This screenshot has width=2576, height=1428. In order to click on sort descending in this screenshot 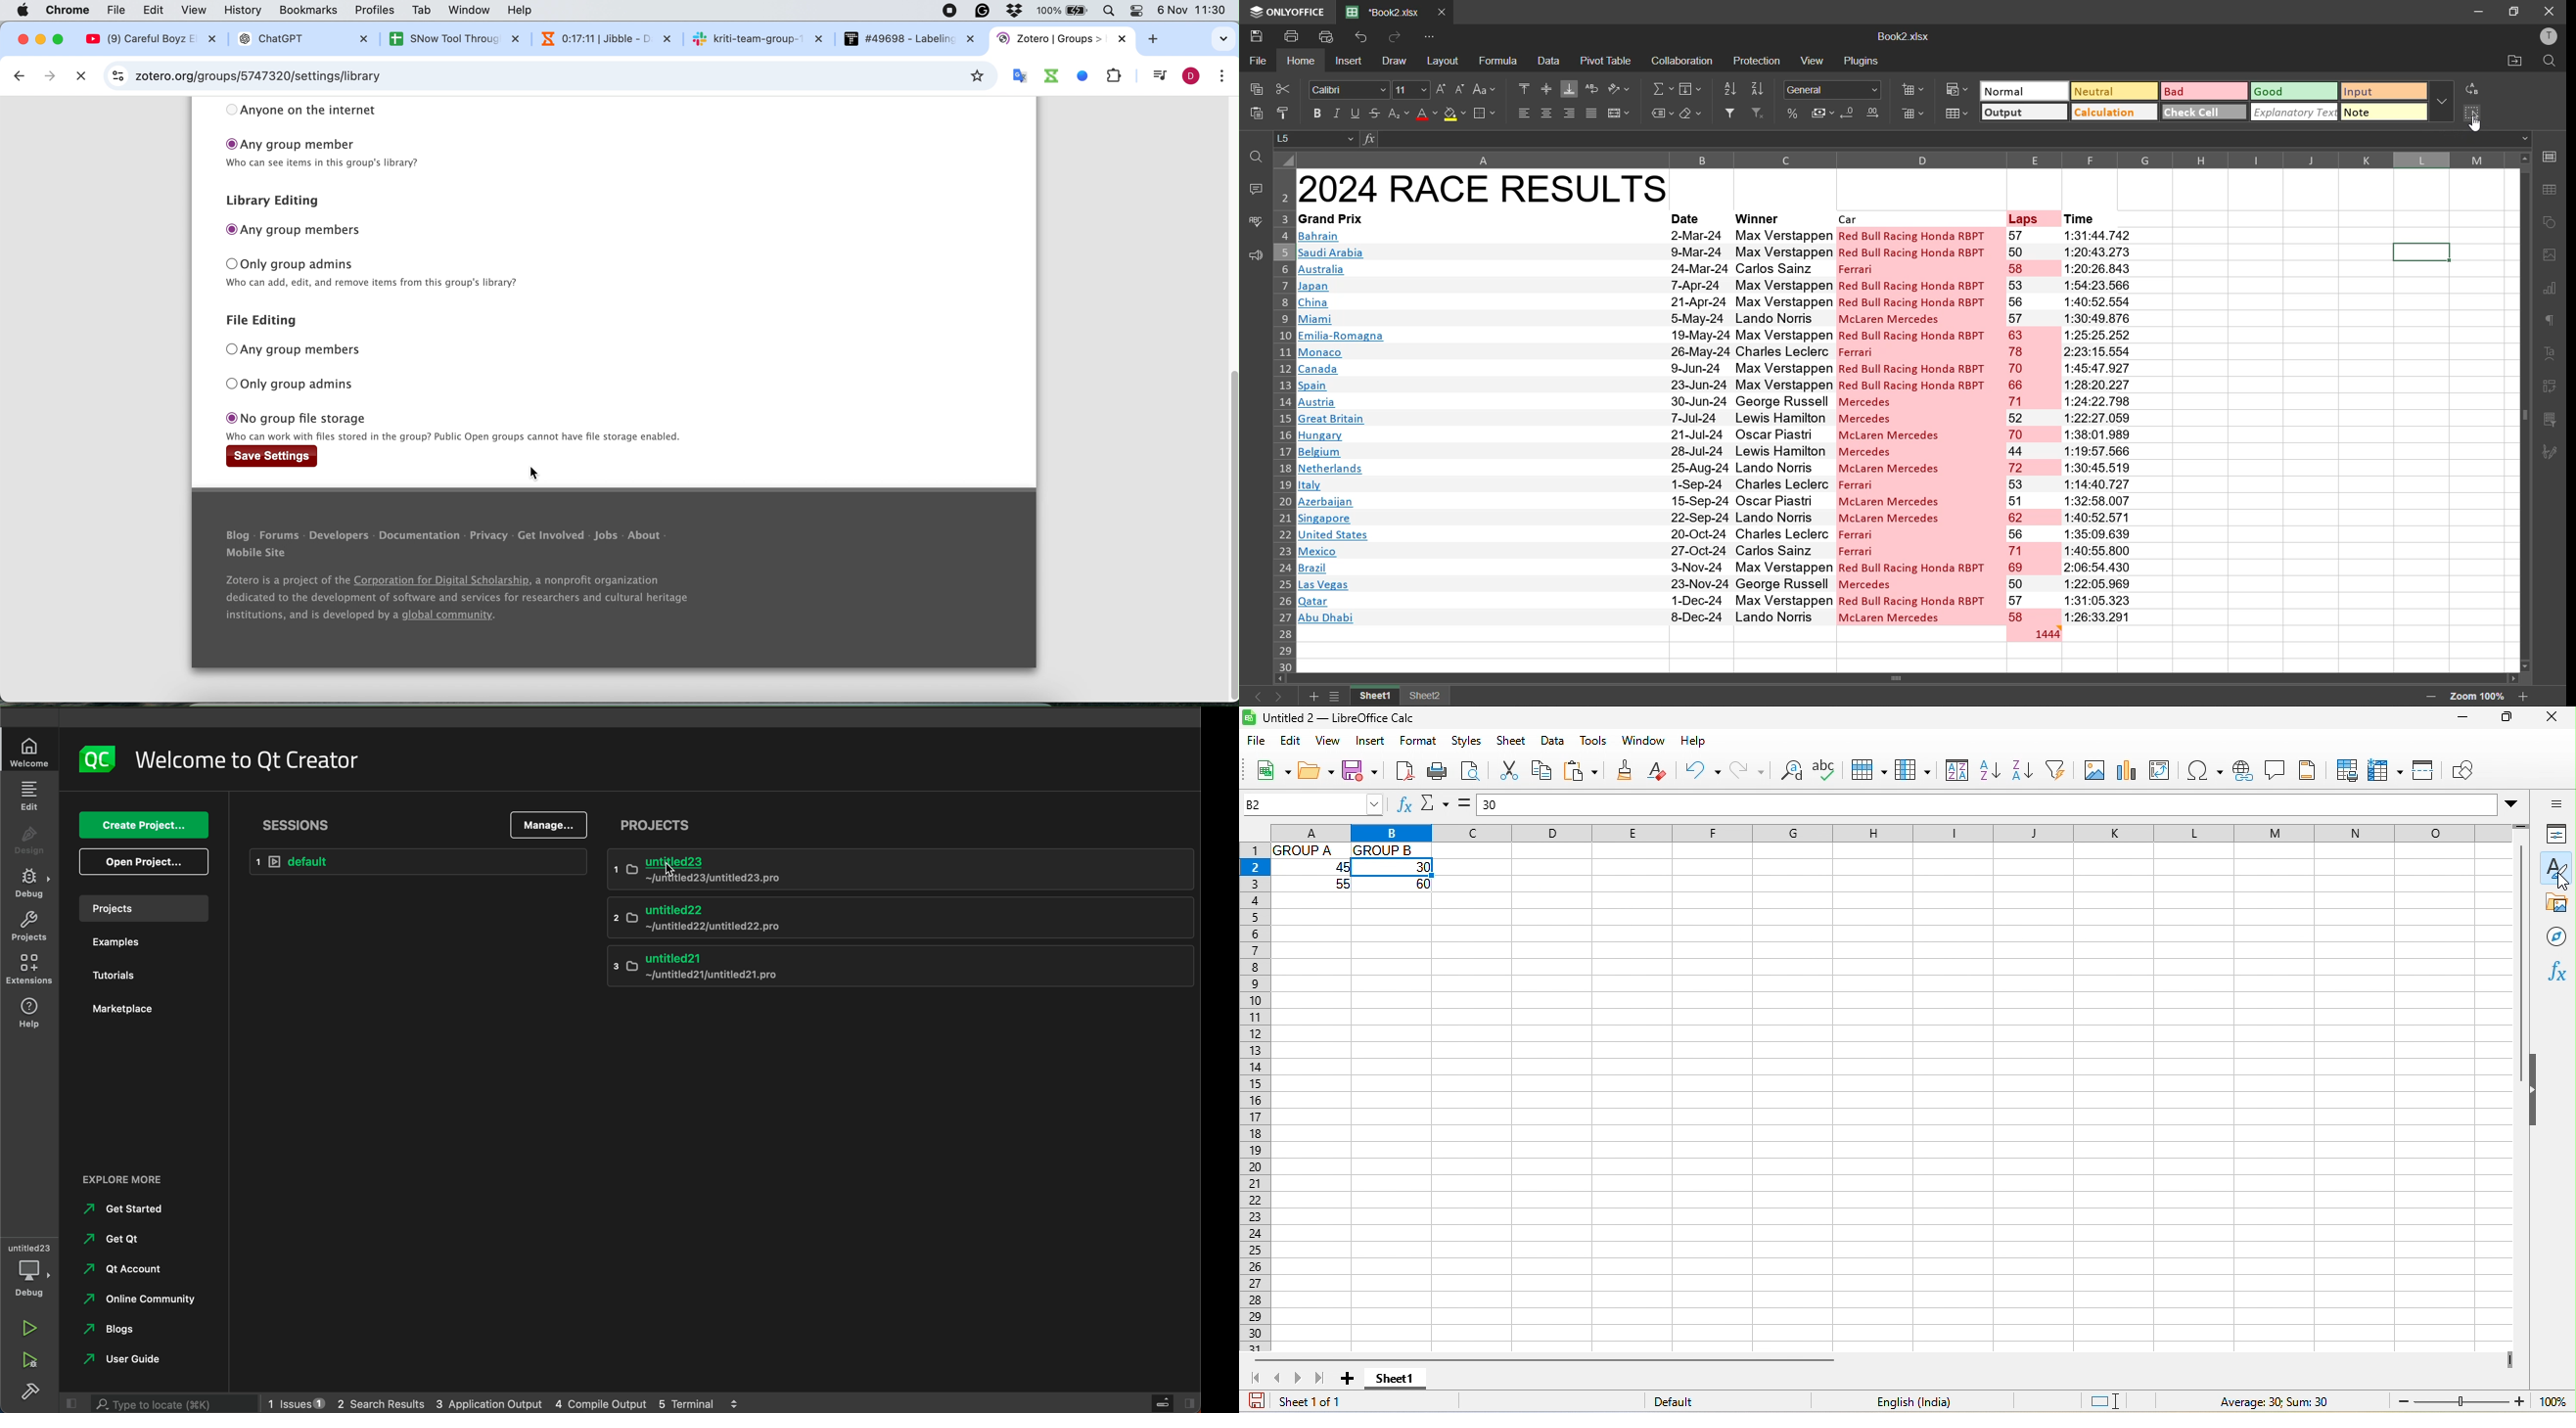, I will do `click(2028, 769)`.